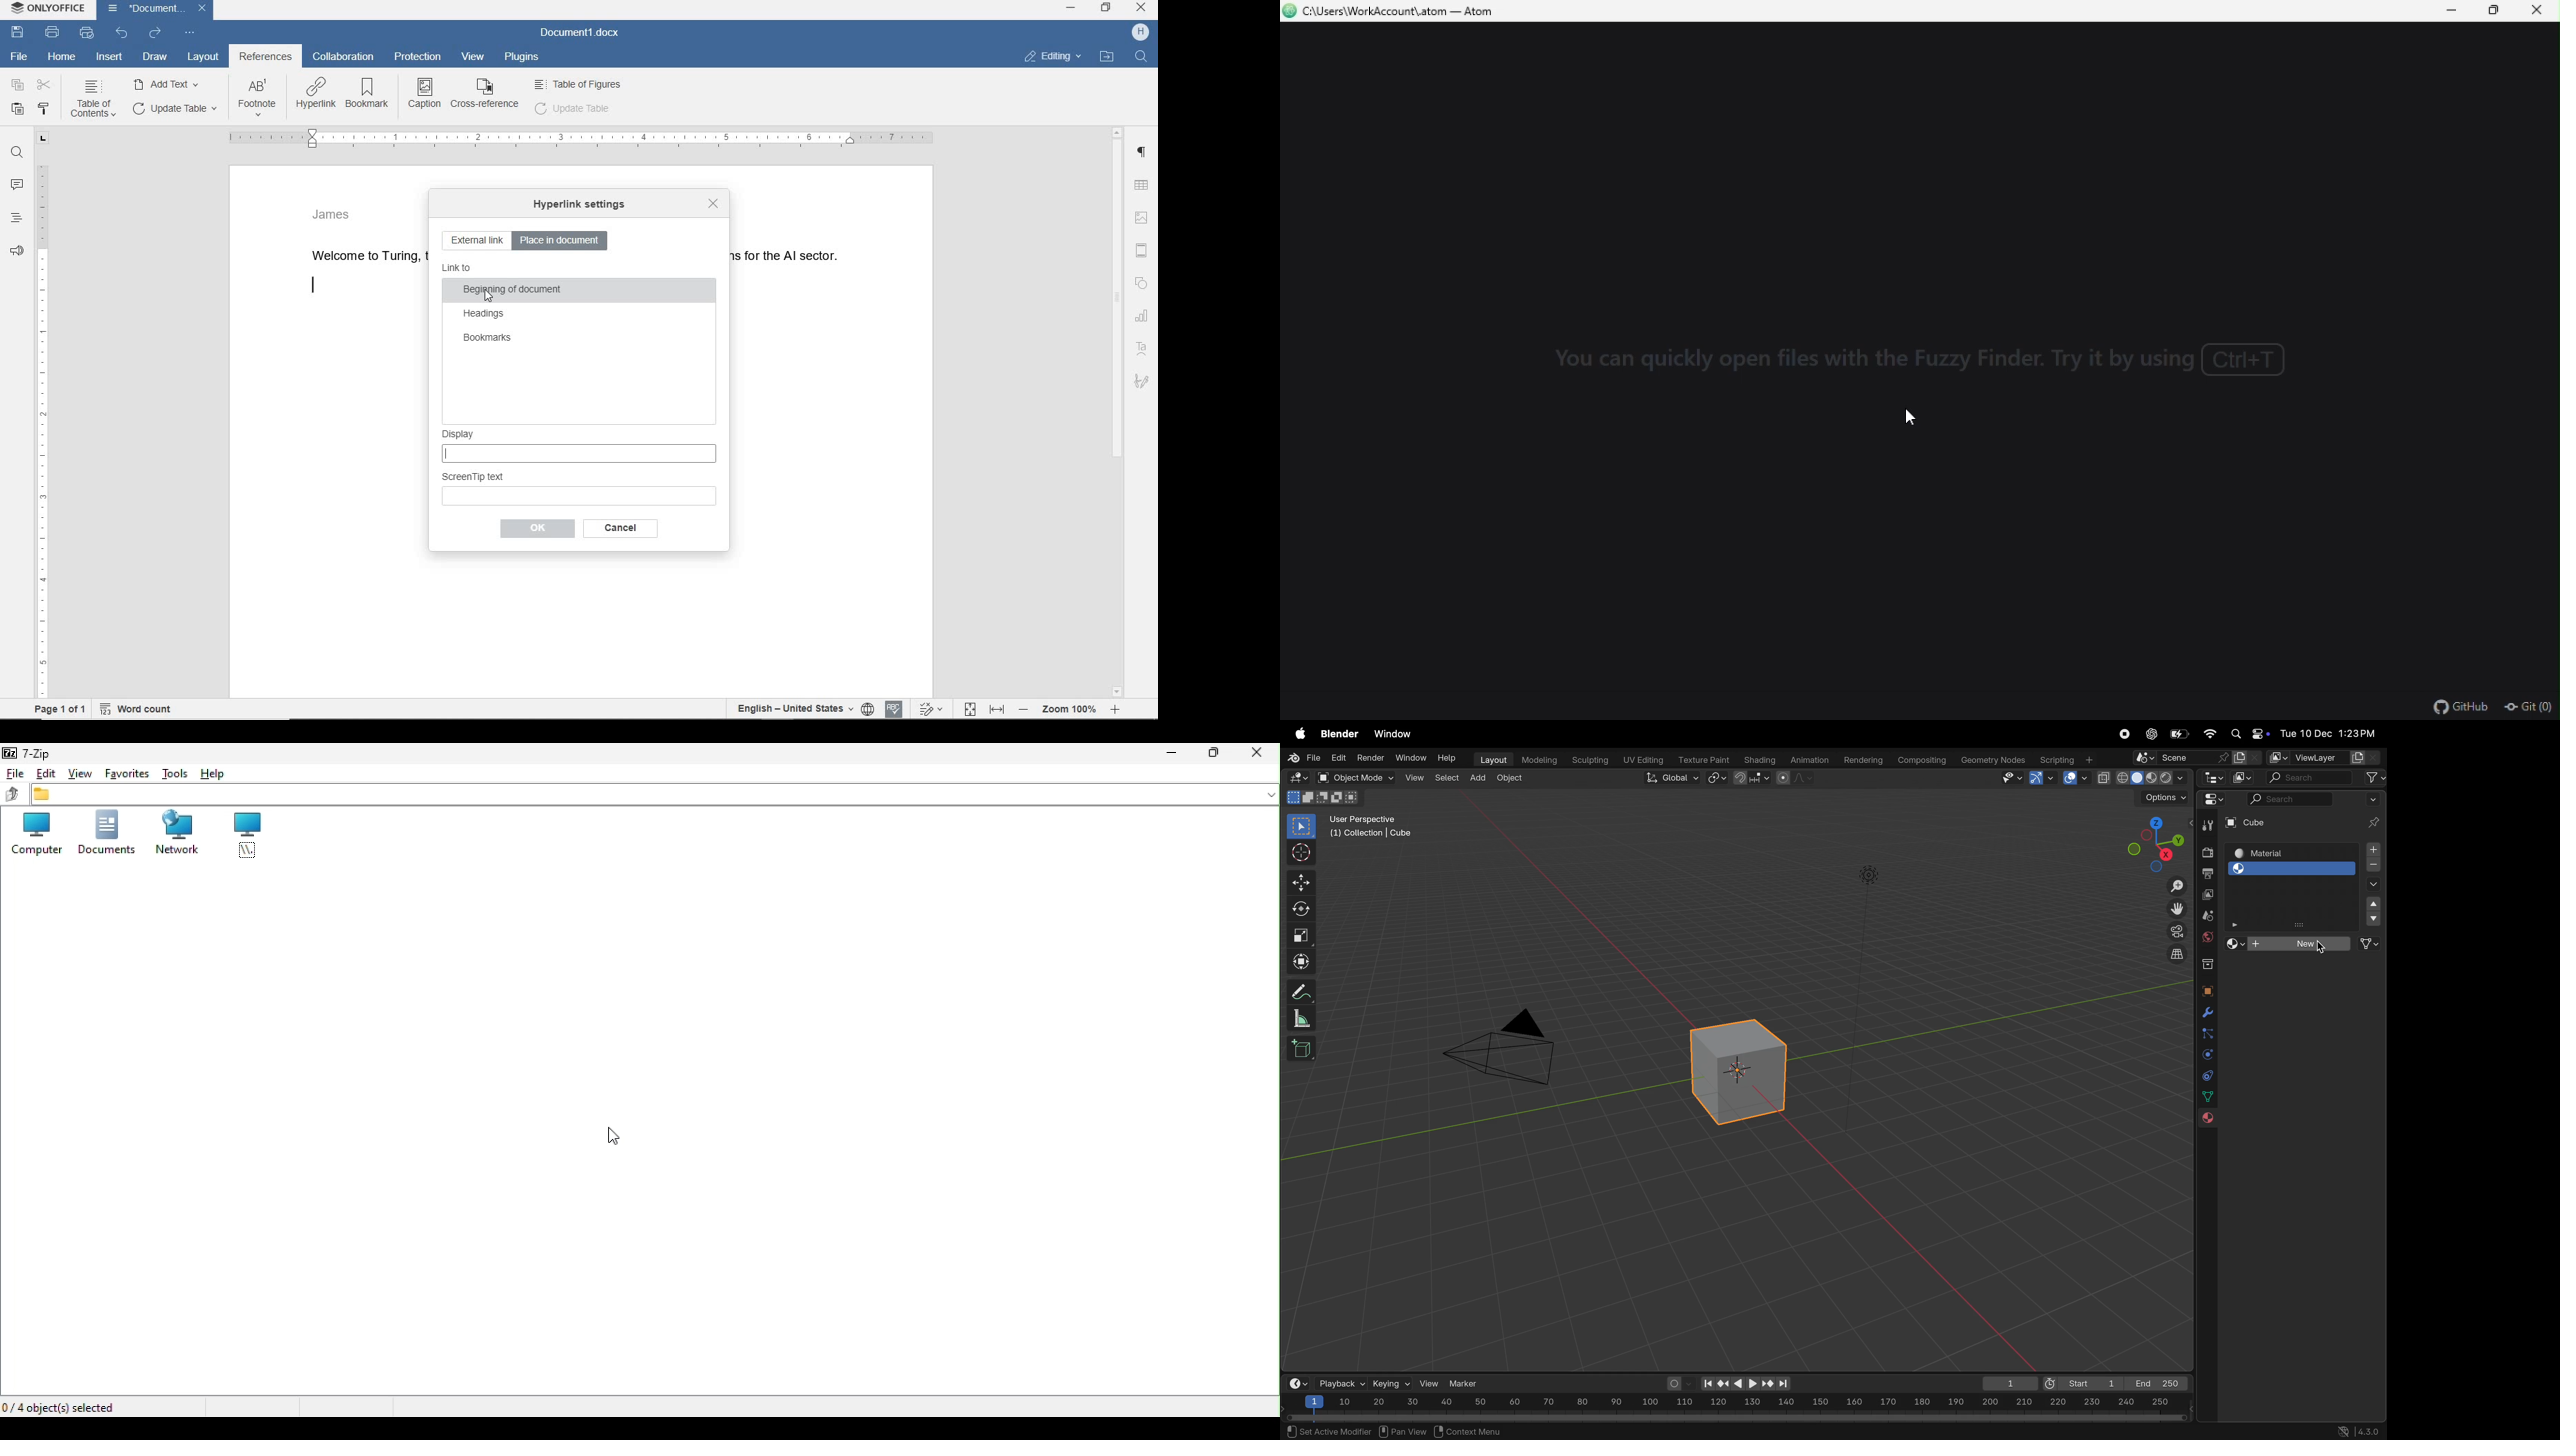 Image resolution: width=2576 pixels, height=1456 pixels. I want to click on wordcount, so click(139, 709).